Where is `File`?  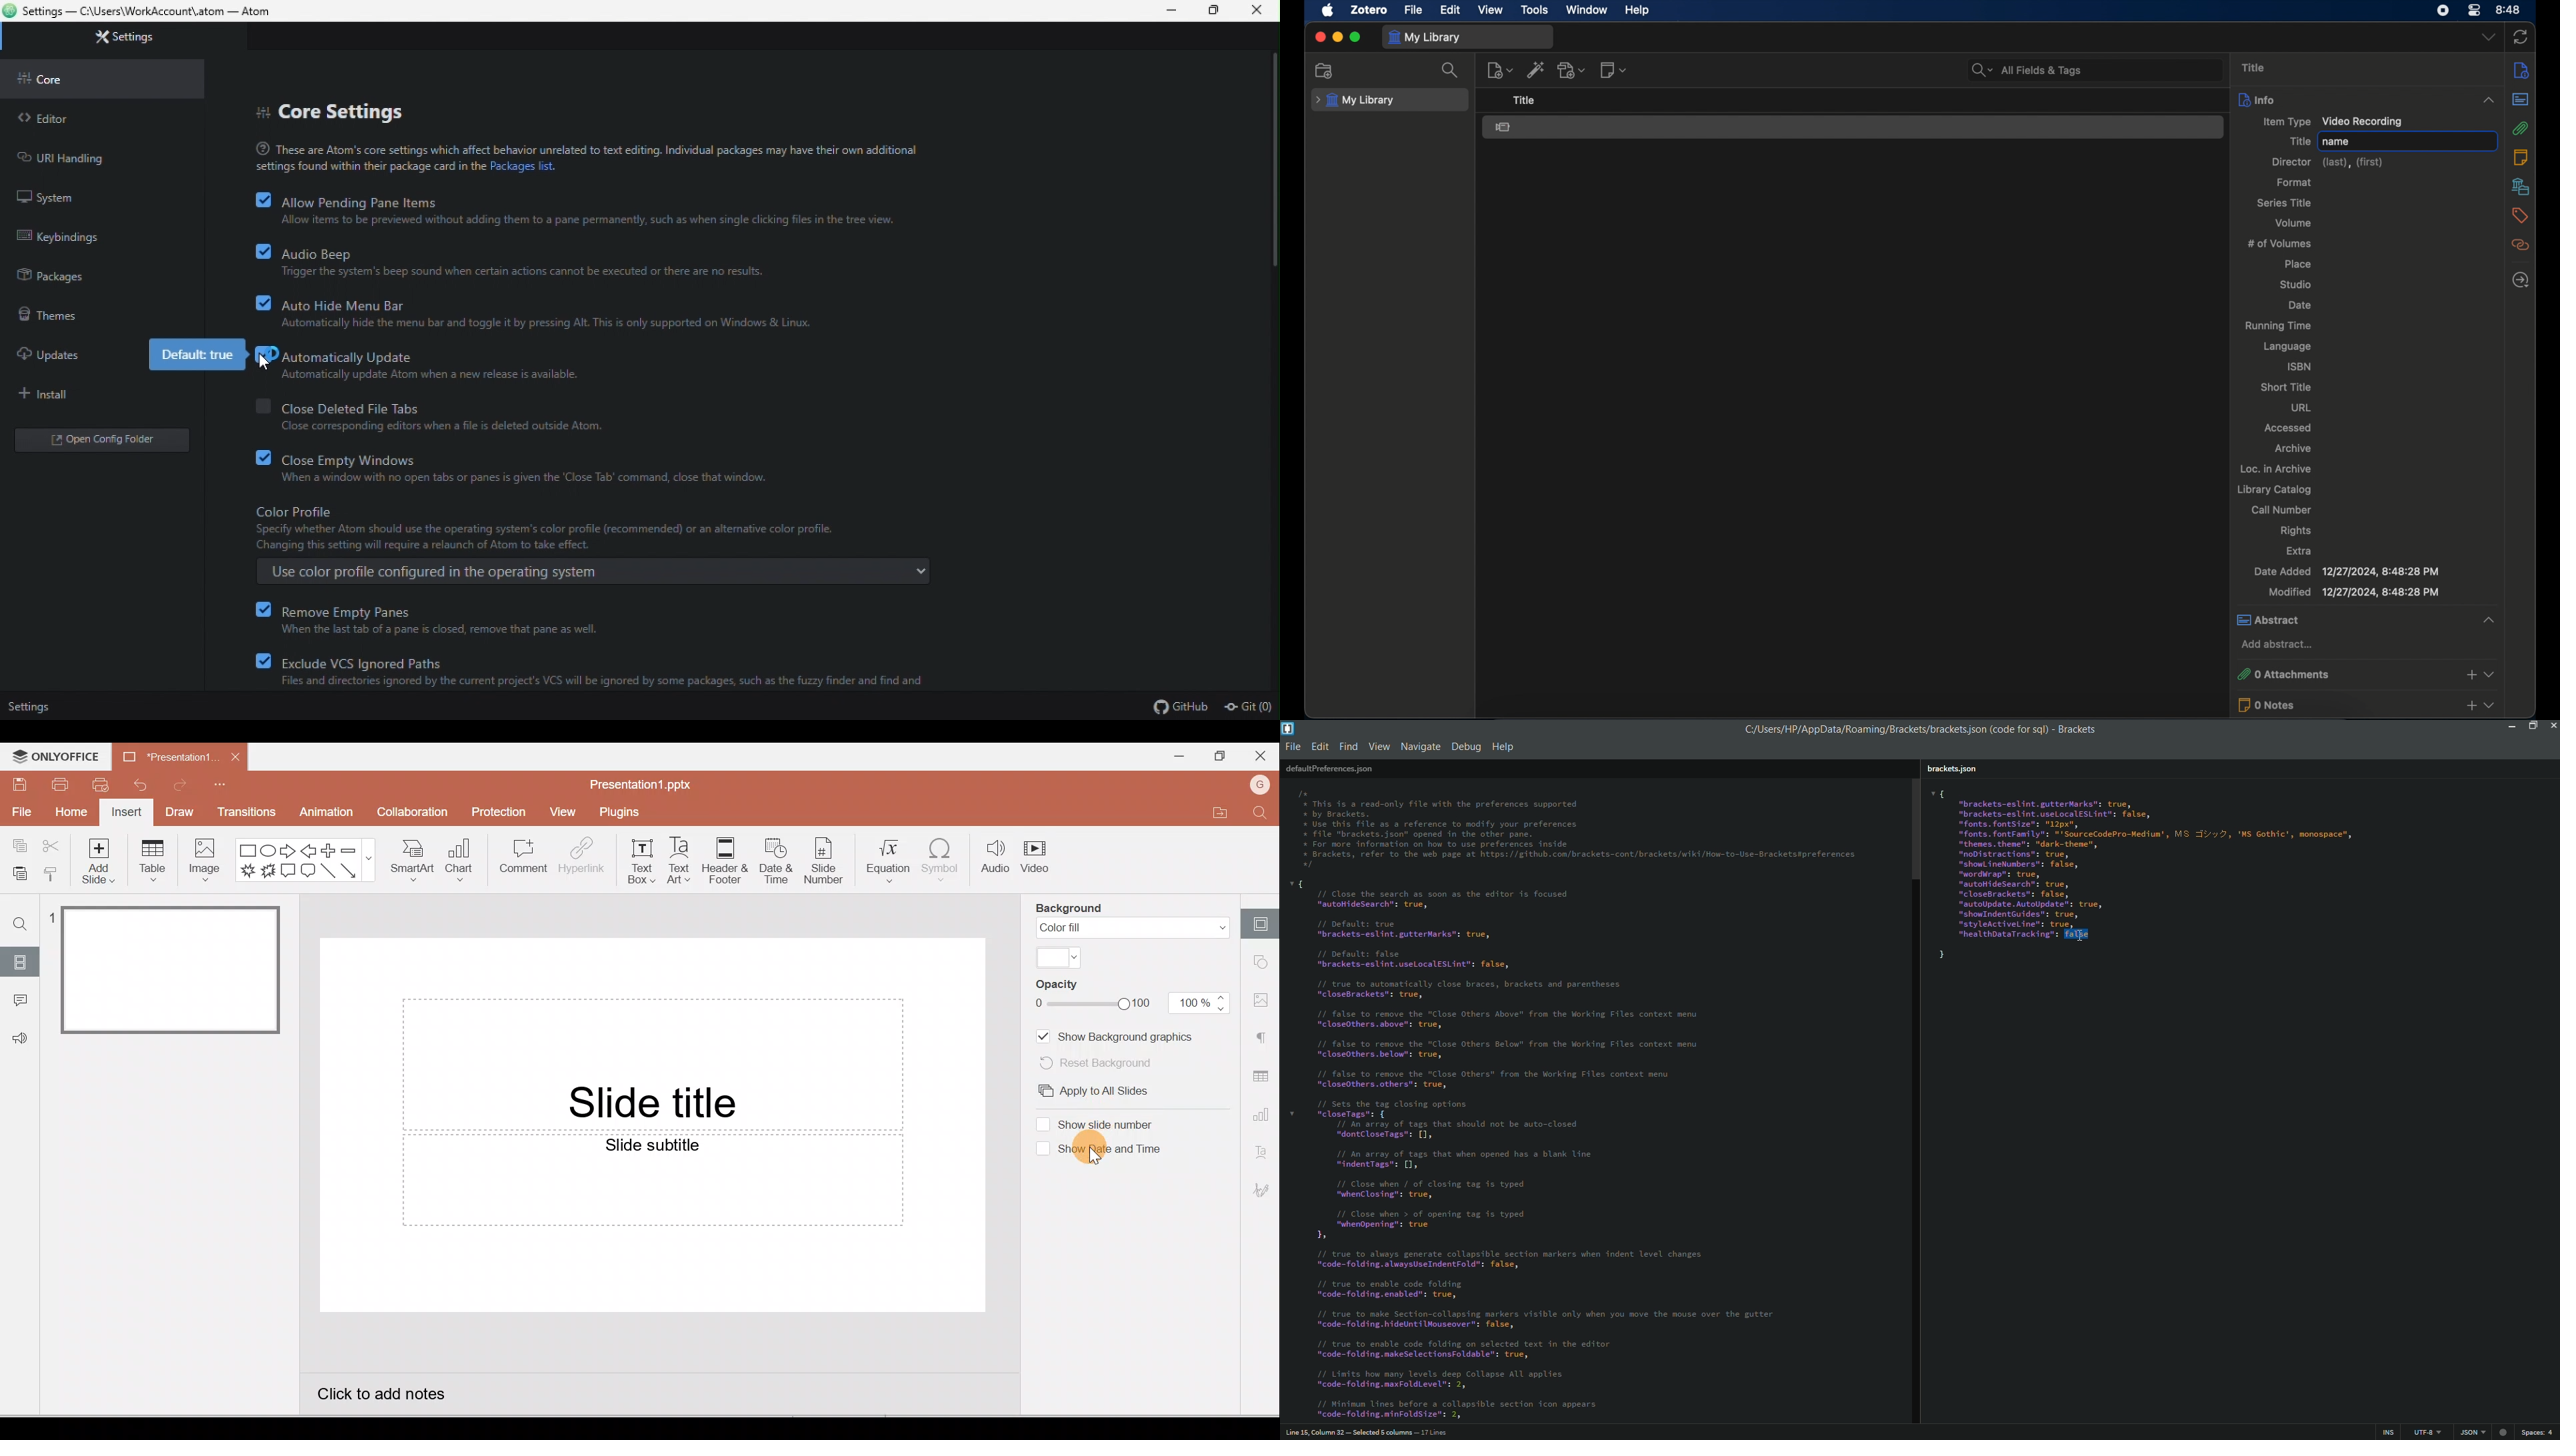 File is located at coordinates (20, 813).